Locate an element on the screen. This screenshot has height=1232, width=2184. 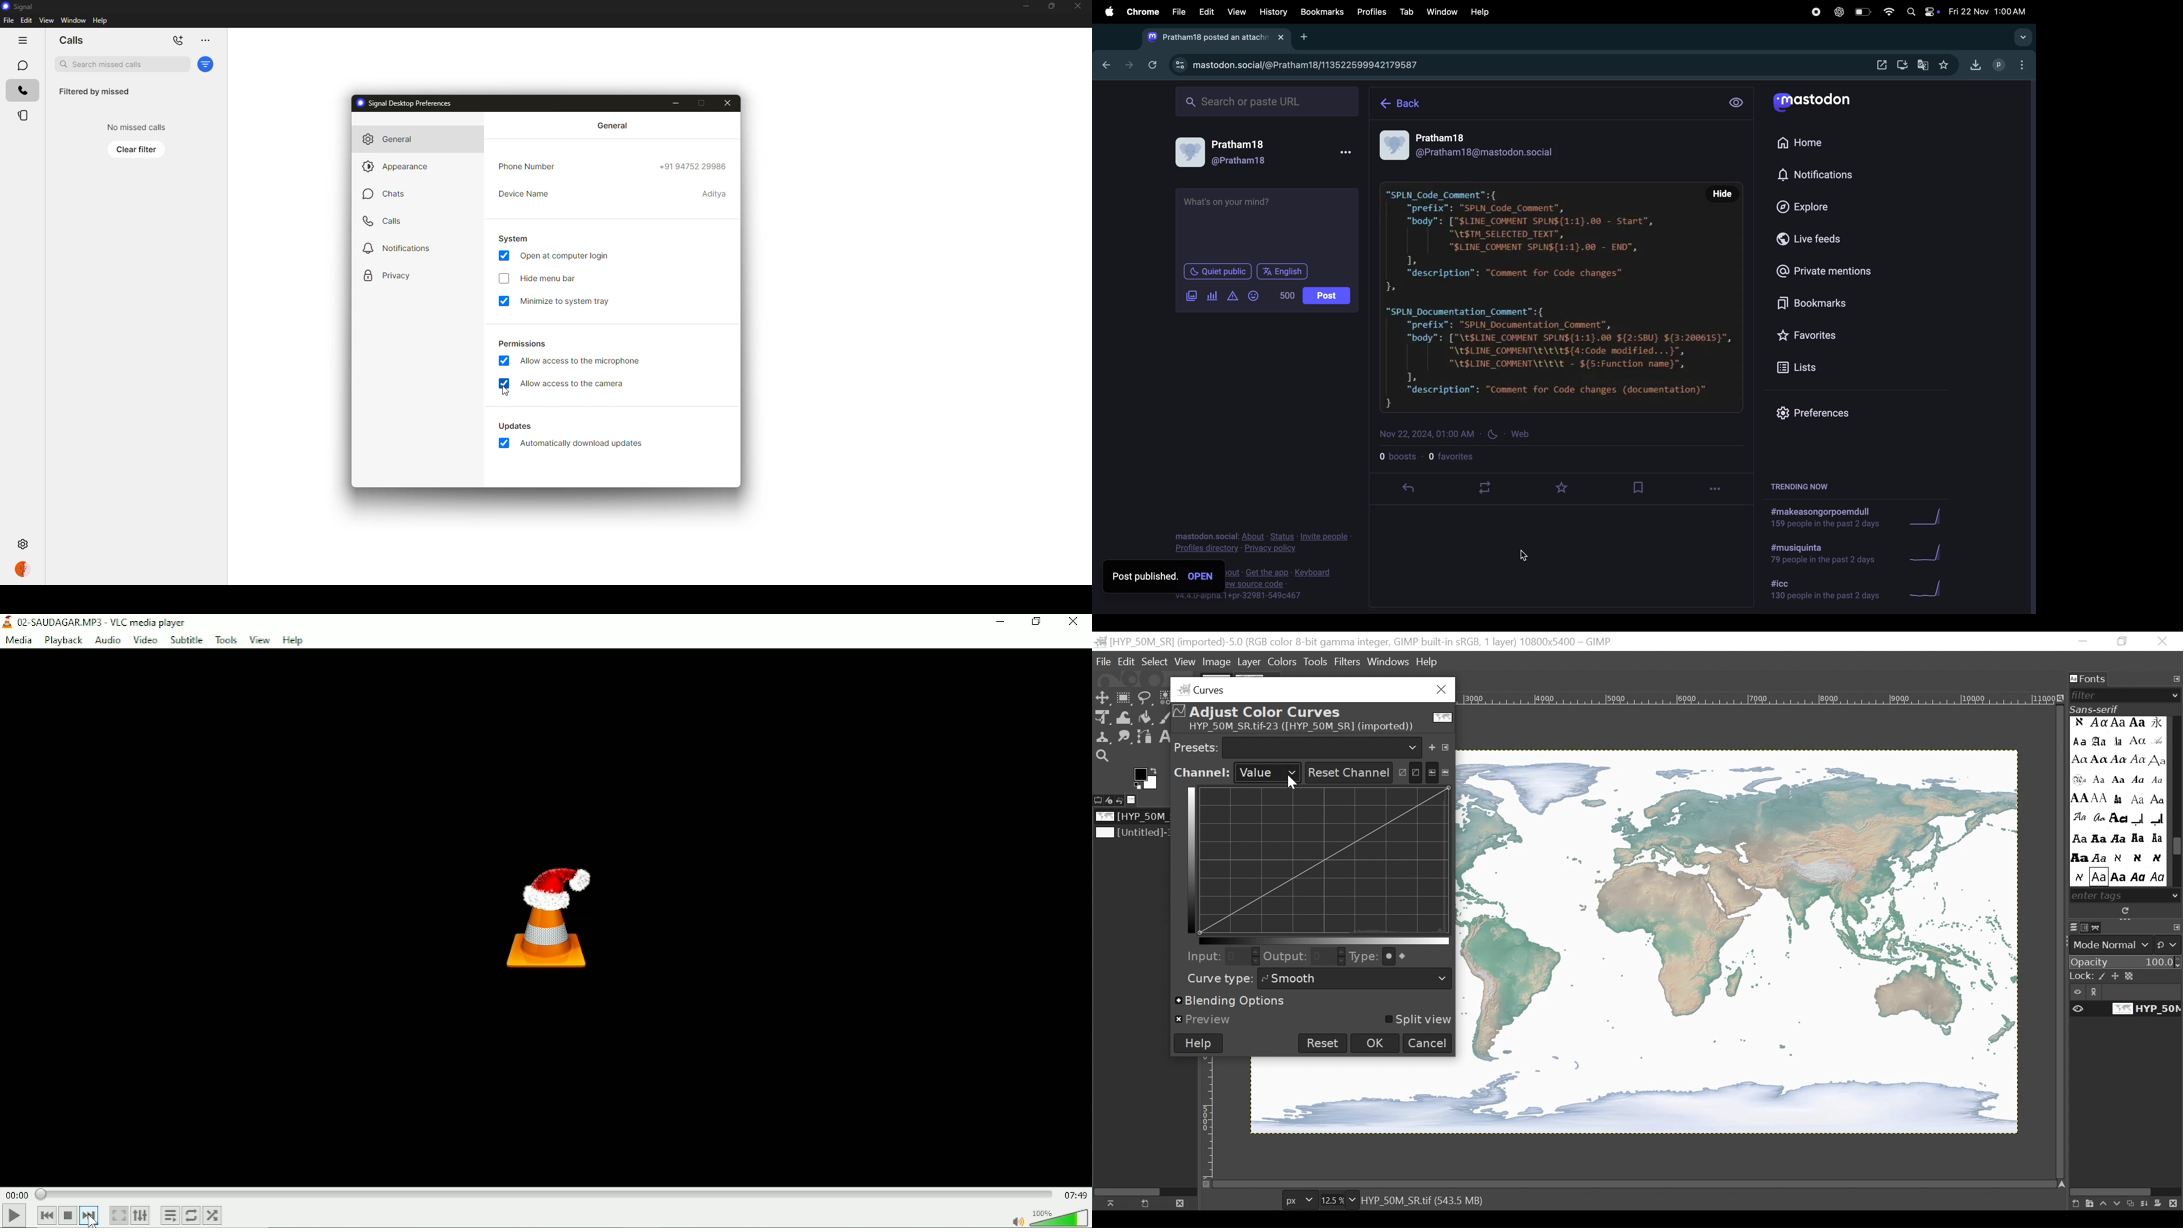
view site information is located at coordinates (1179, 66).